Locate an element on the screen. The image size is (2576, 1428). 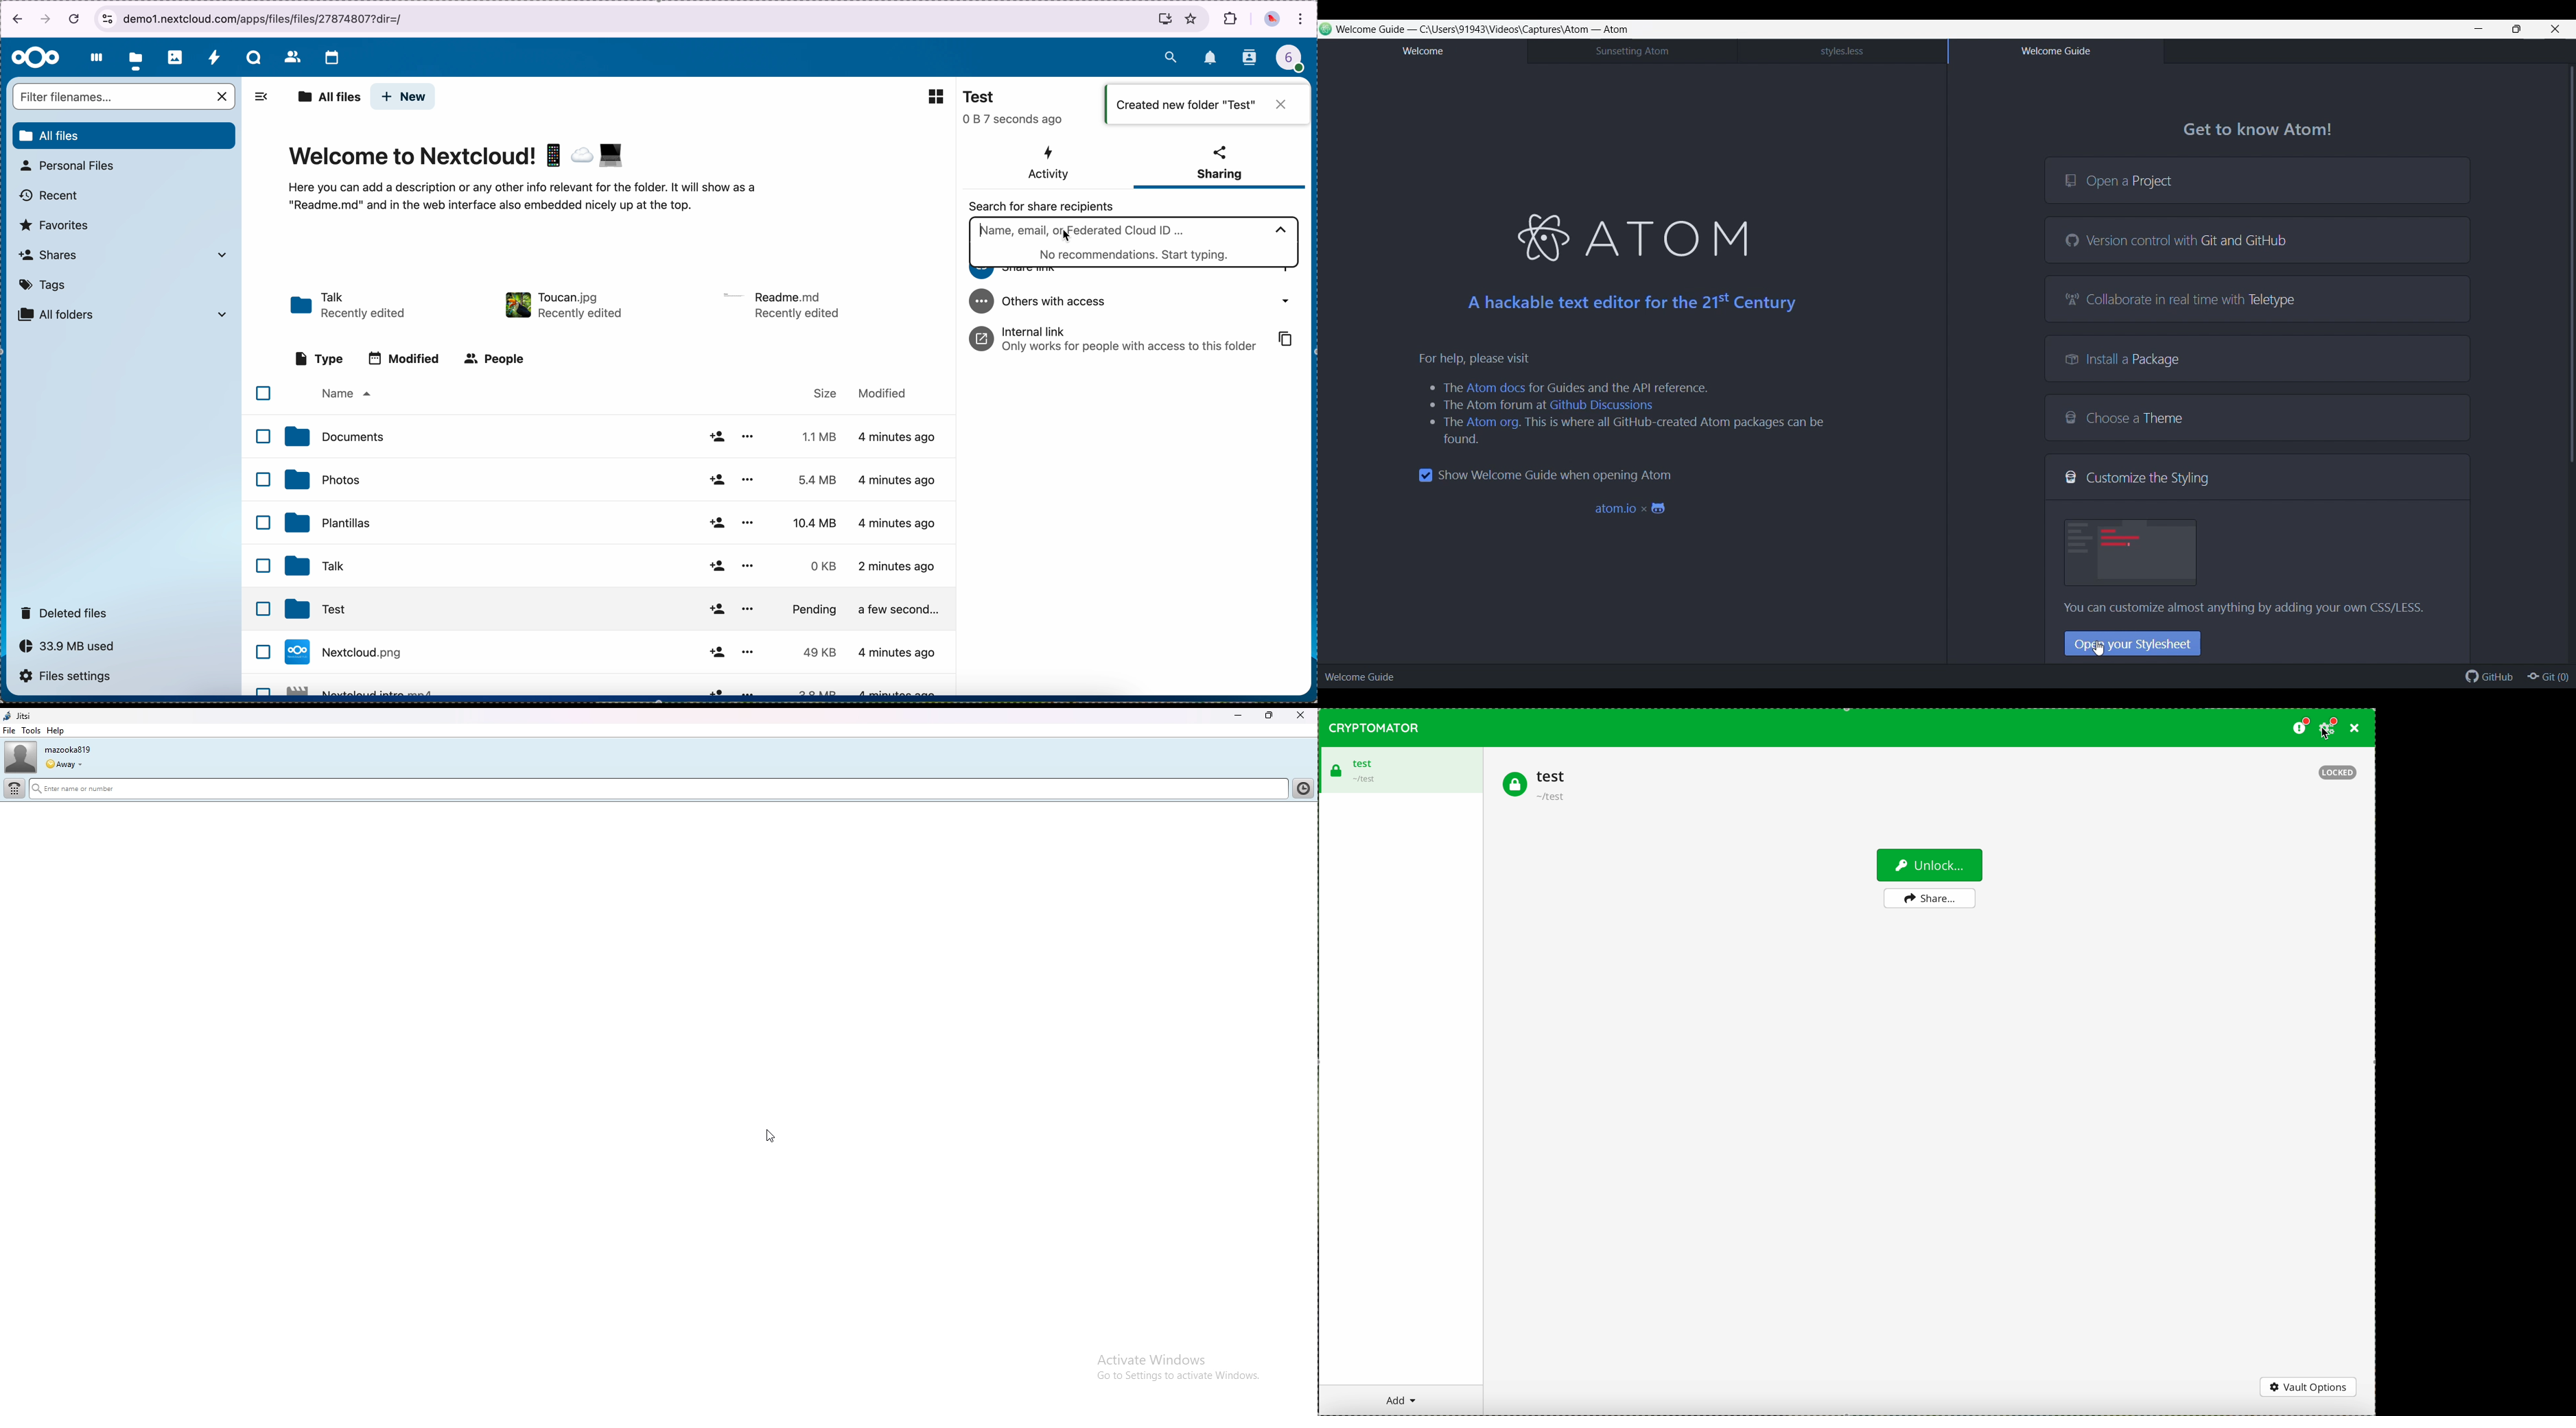
toucan file is located at coordinates (562, 303).